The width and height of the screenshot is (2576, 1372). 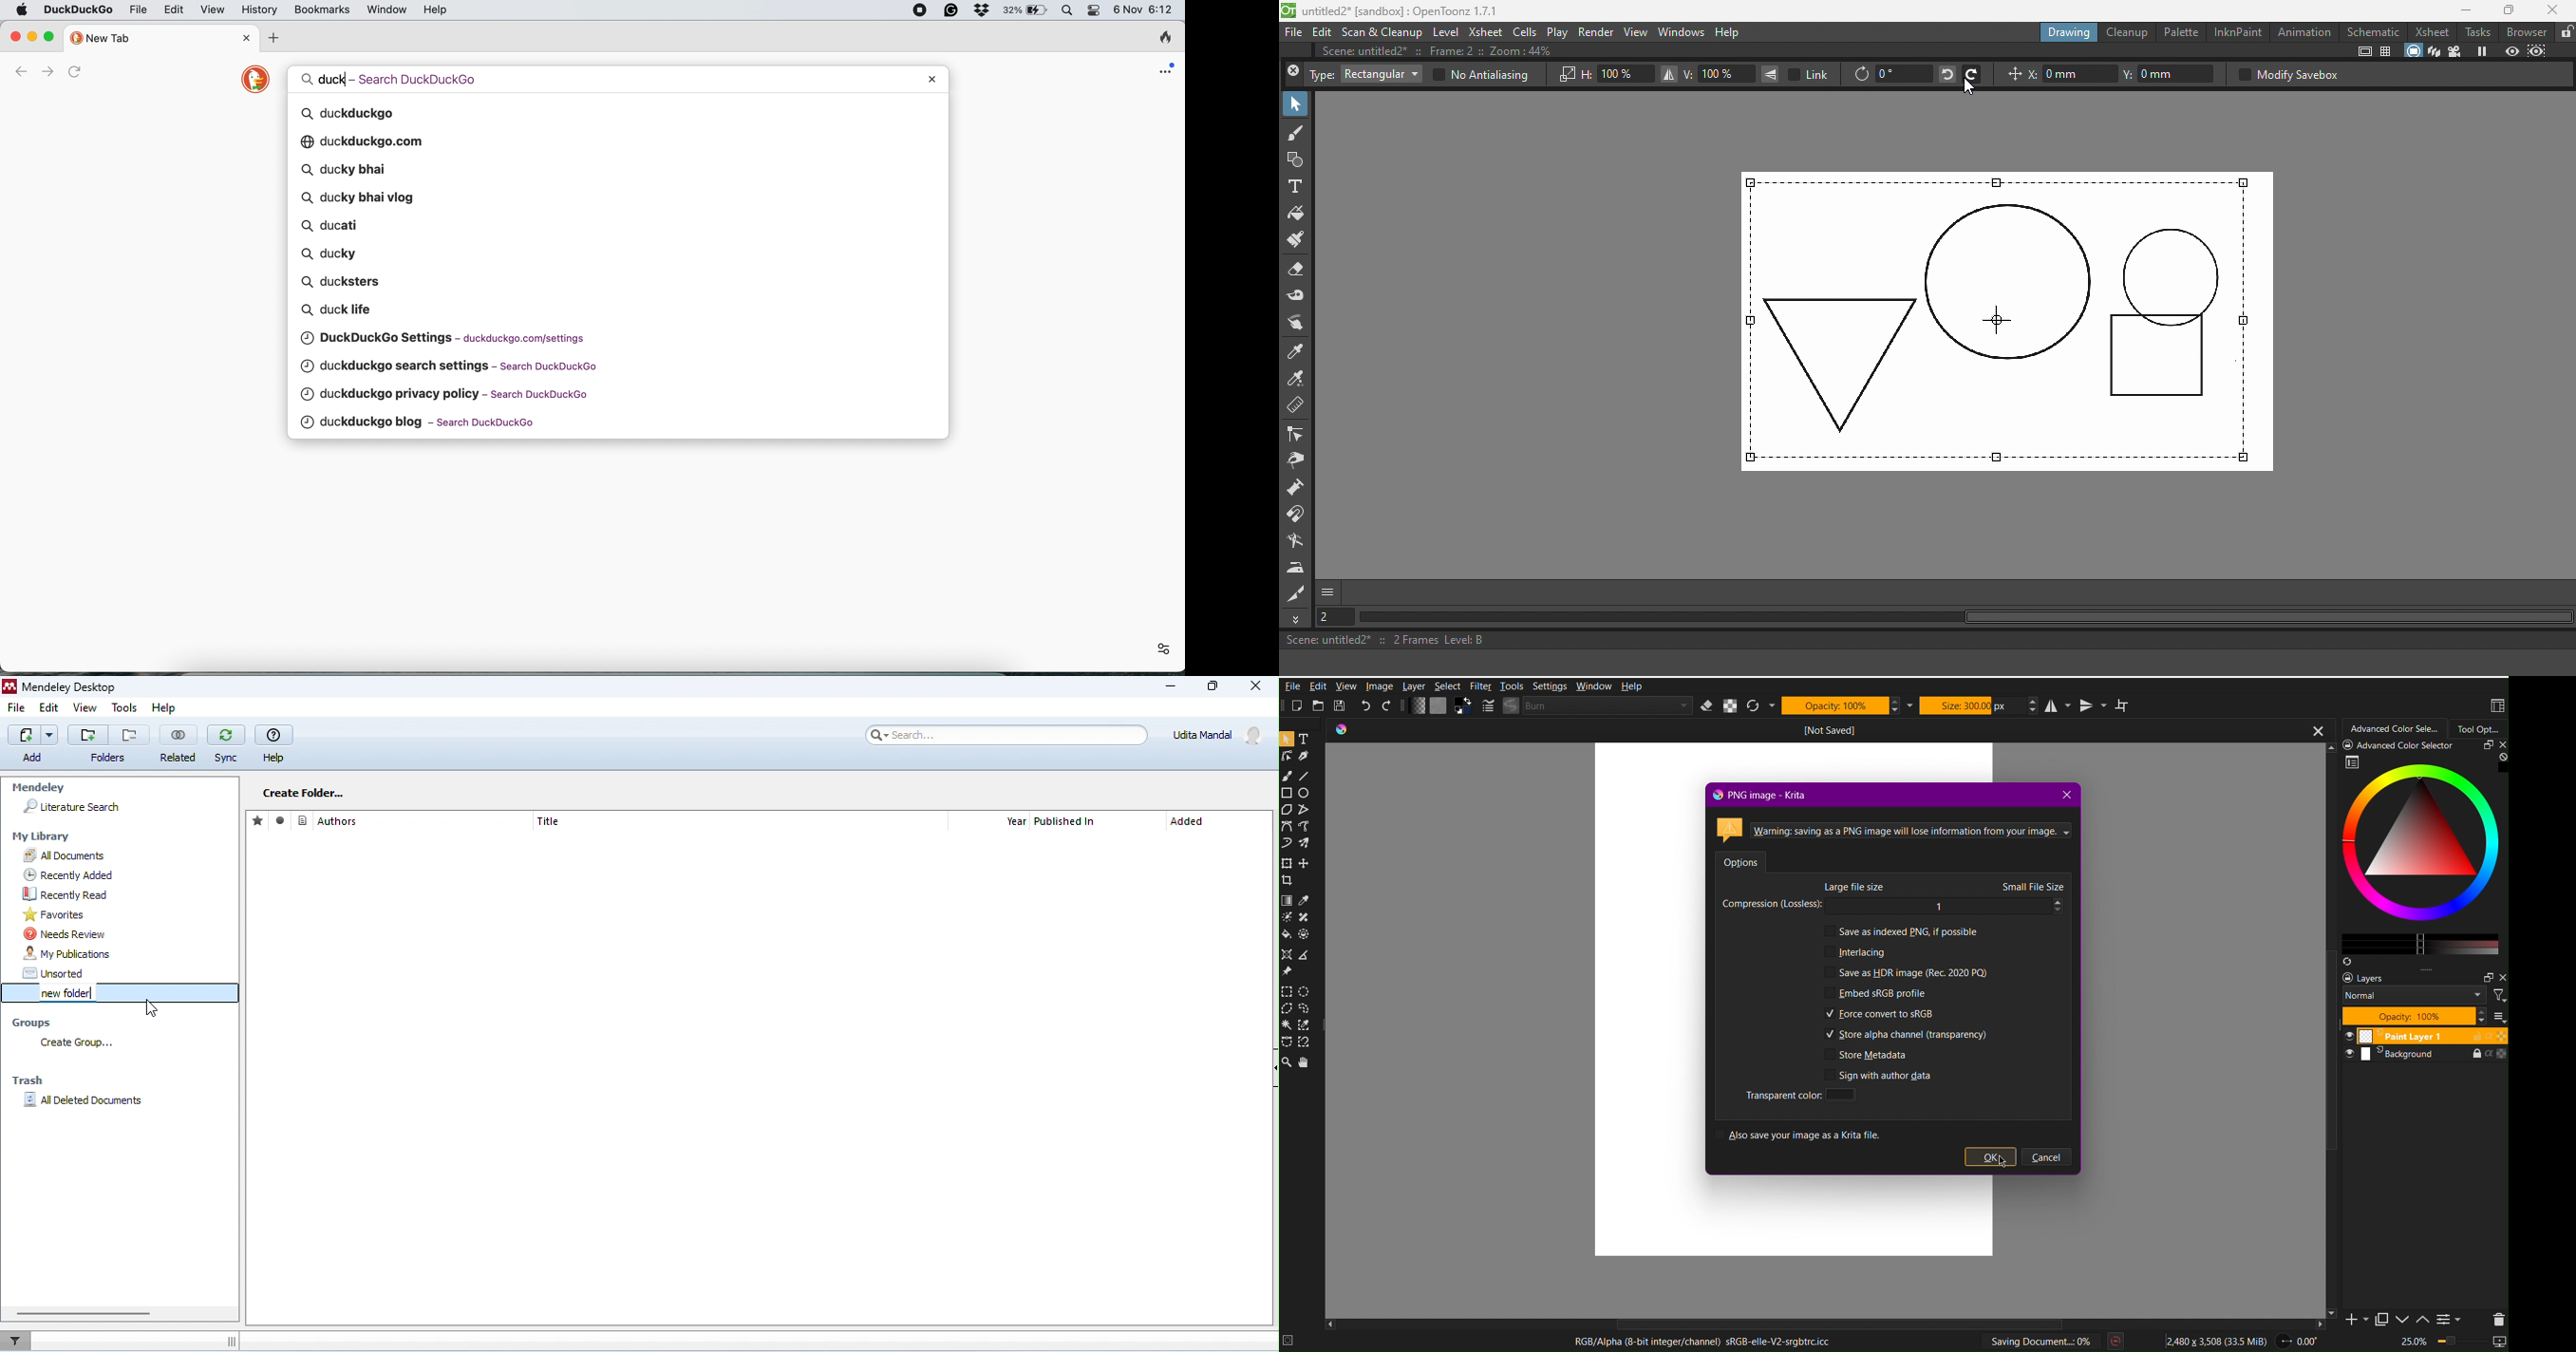 I want to click on duckduckgo blog - search DuckDuckGo, so click(x=458, y=423).